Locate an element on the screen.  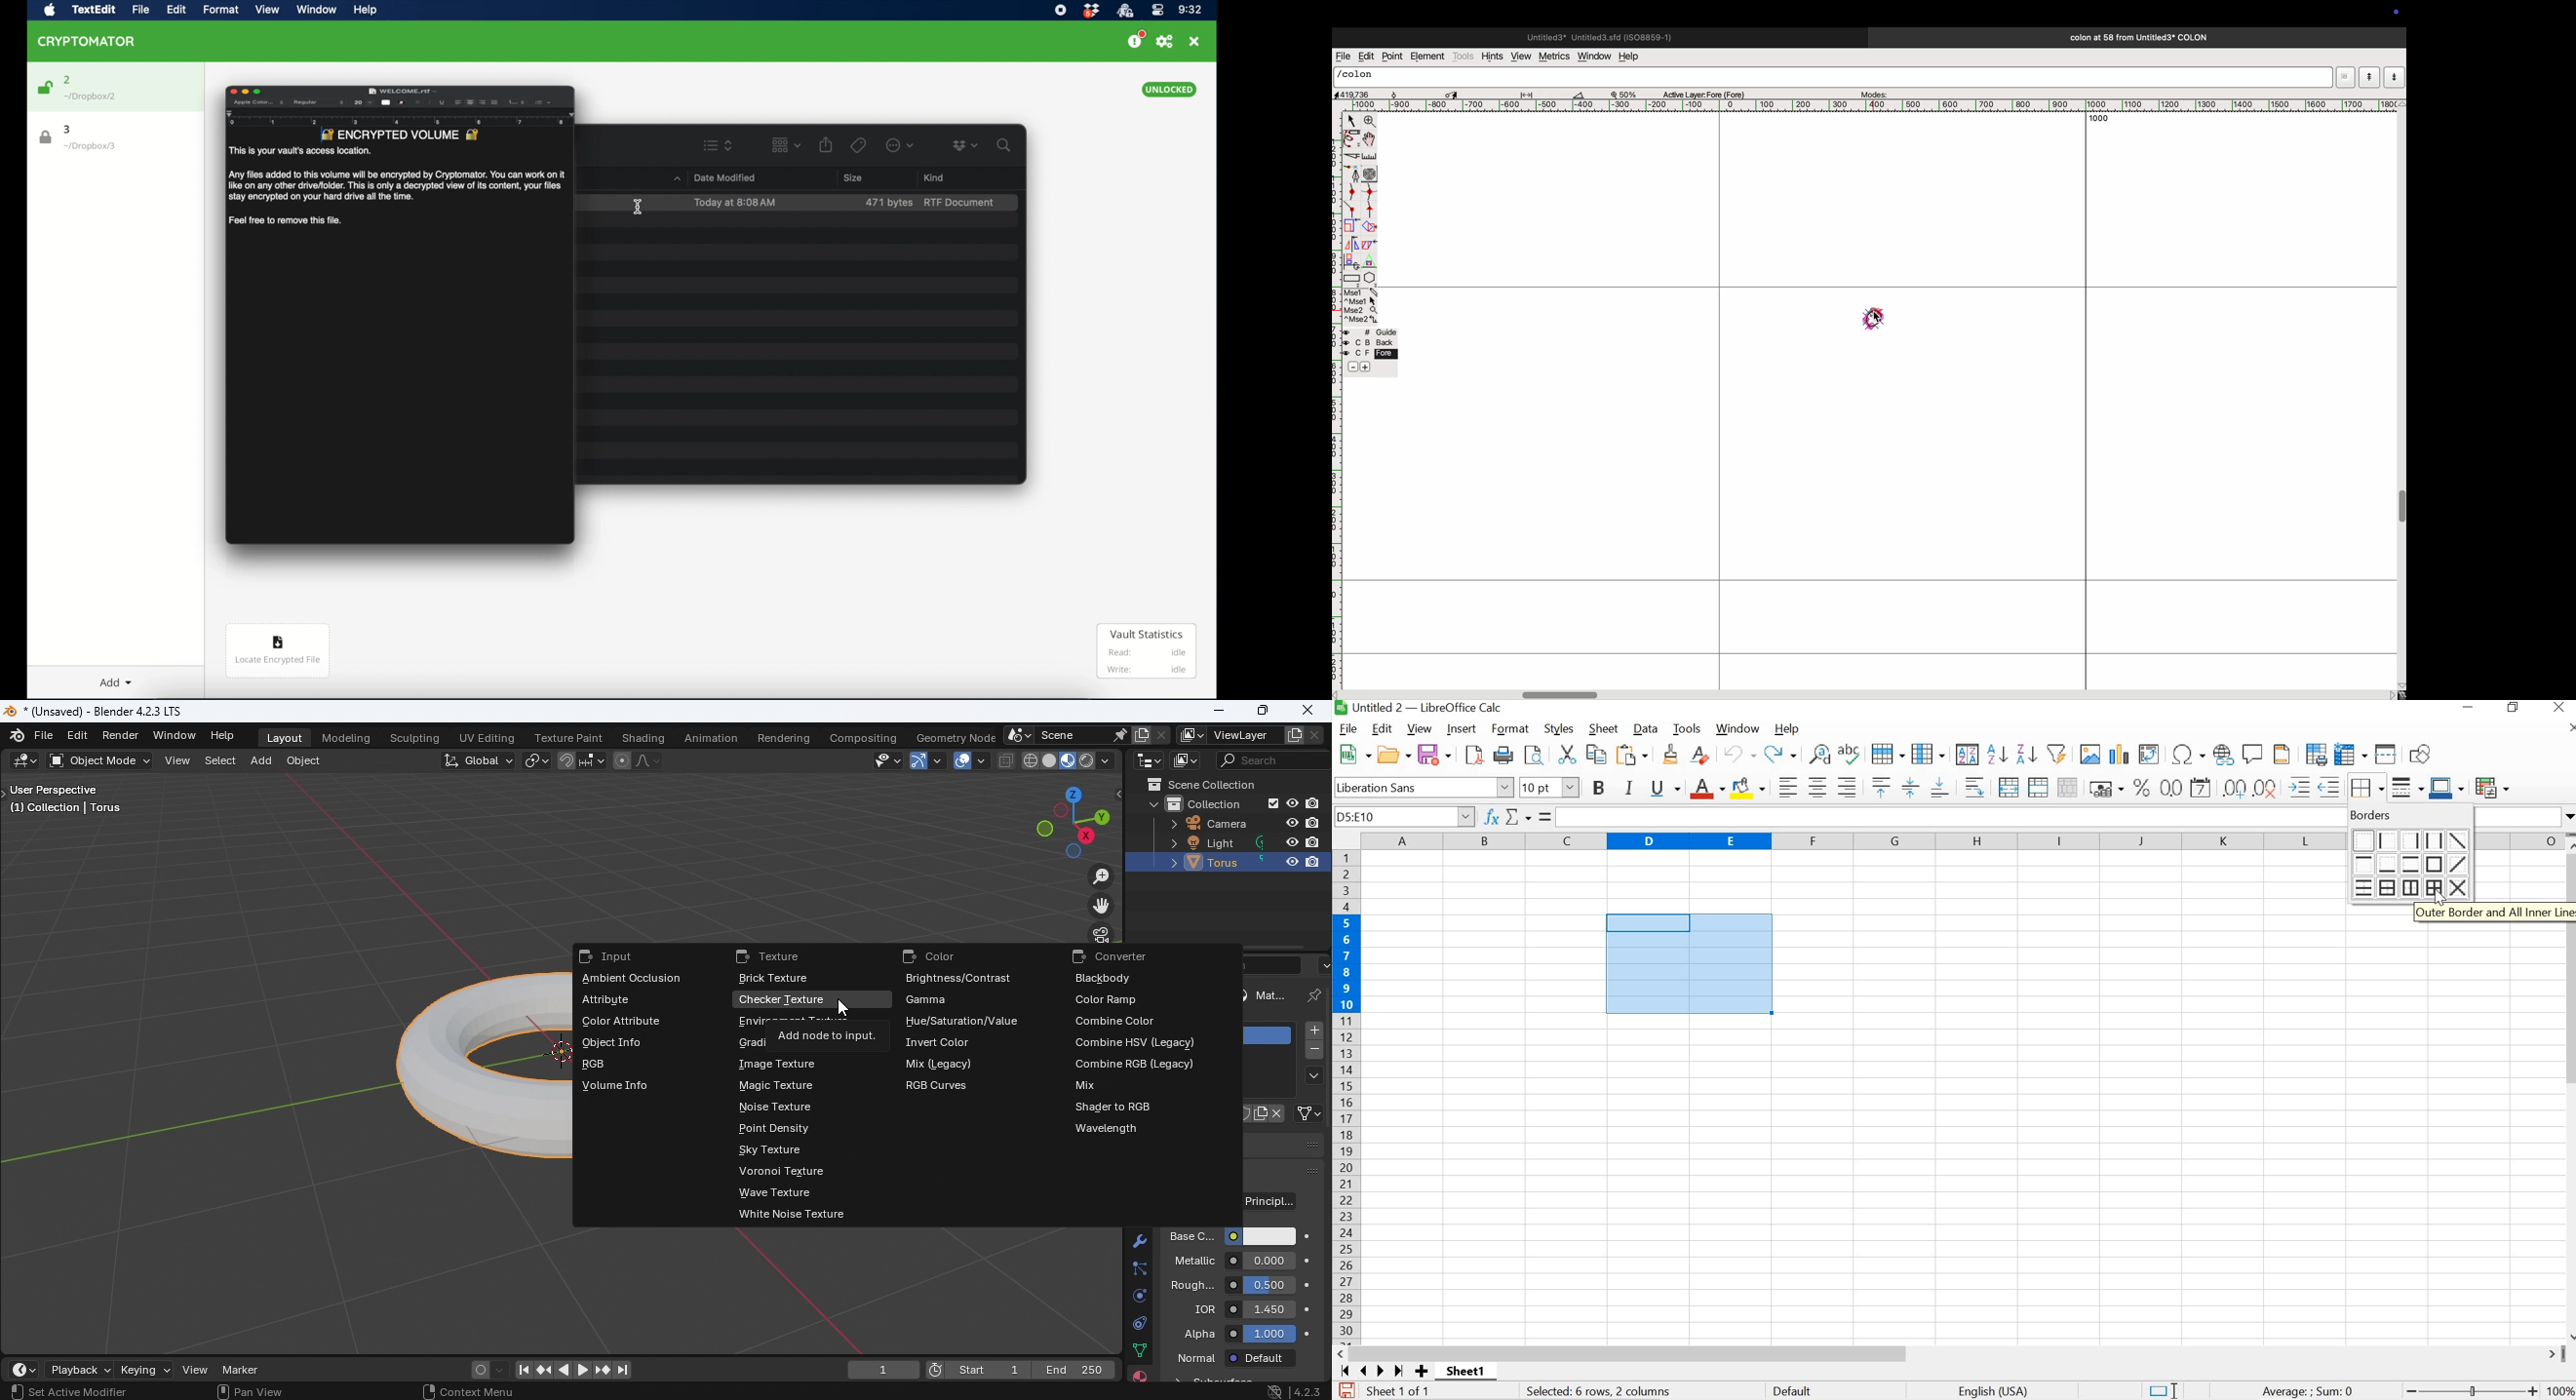
dropbox is located at coordinates (966, 145).